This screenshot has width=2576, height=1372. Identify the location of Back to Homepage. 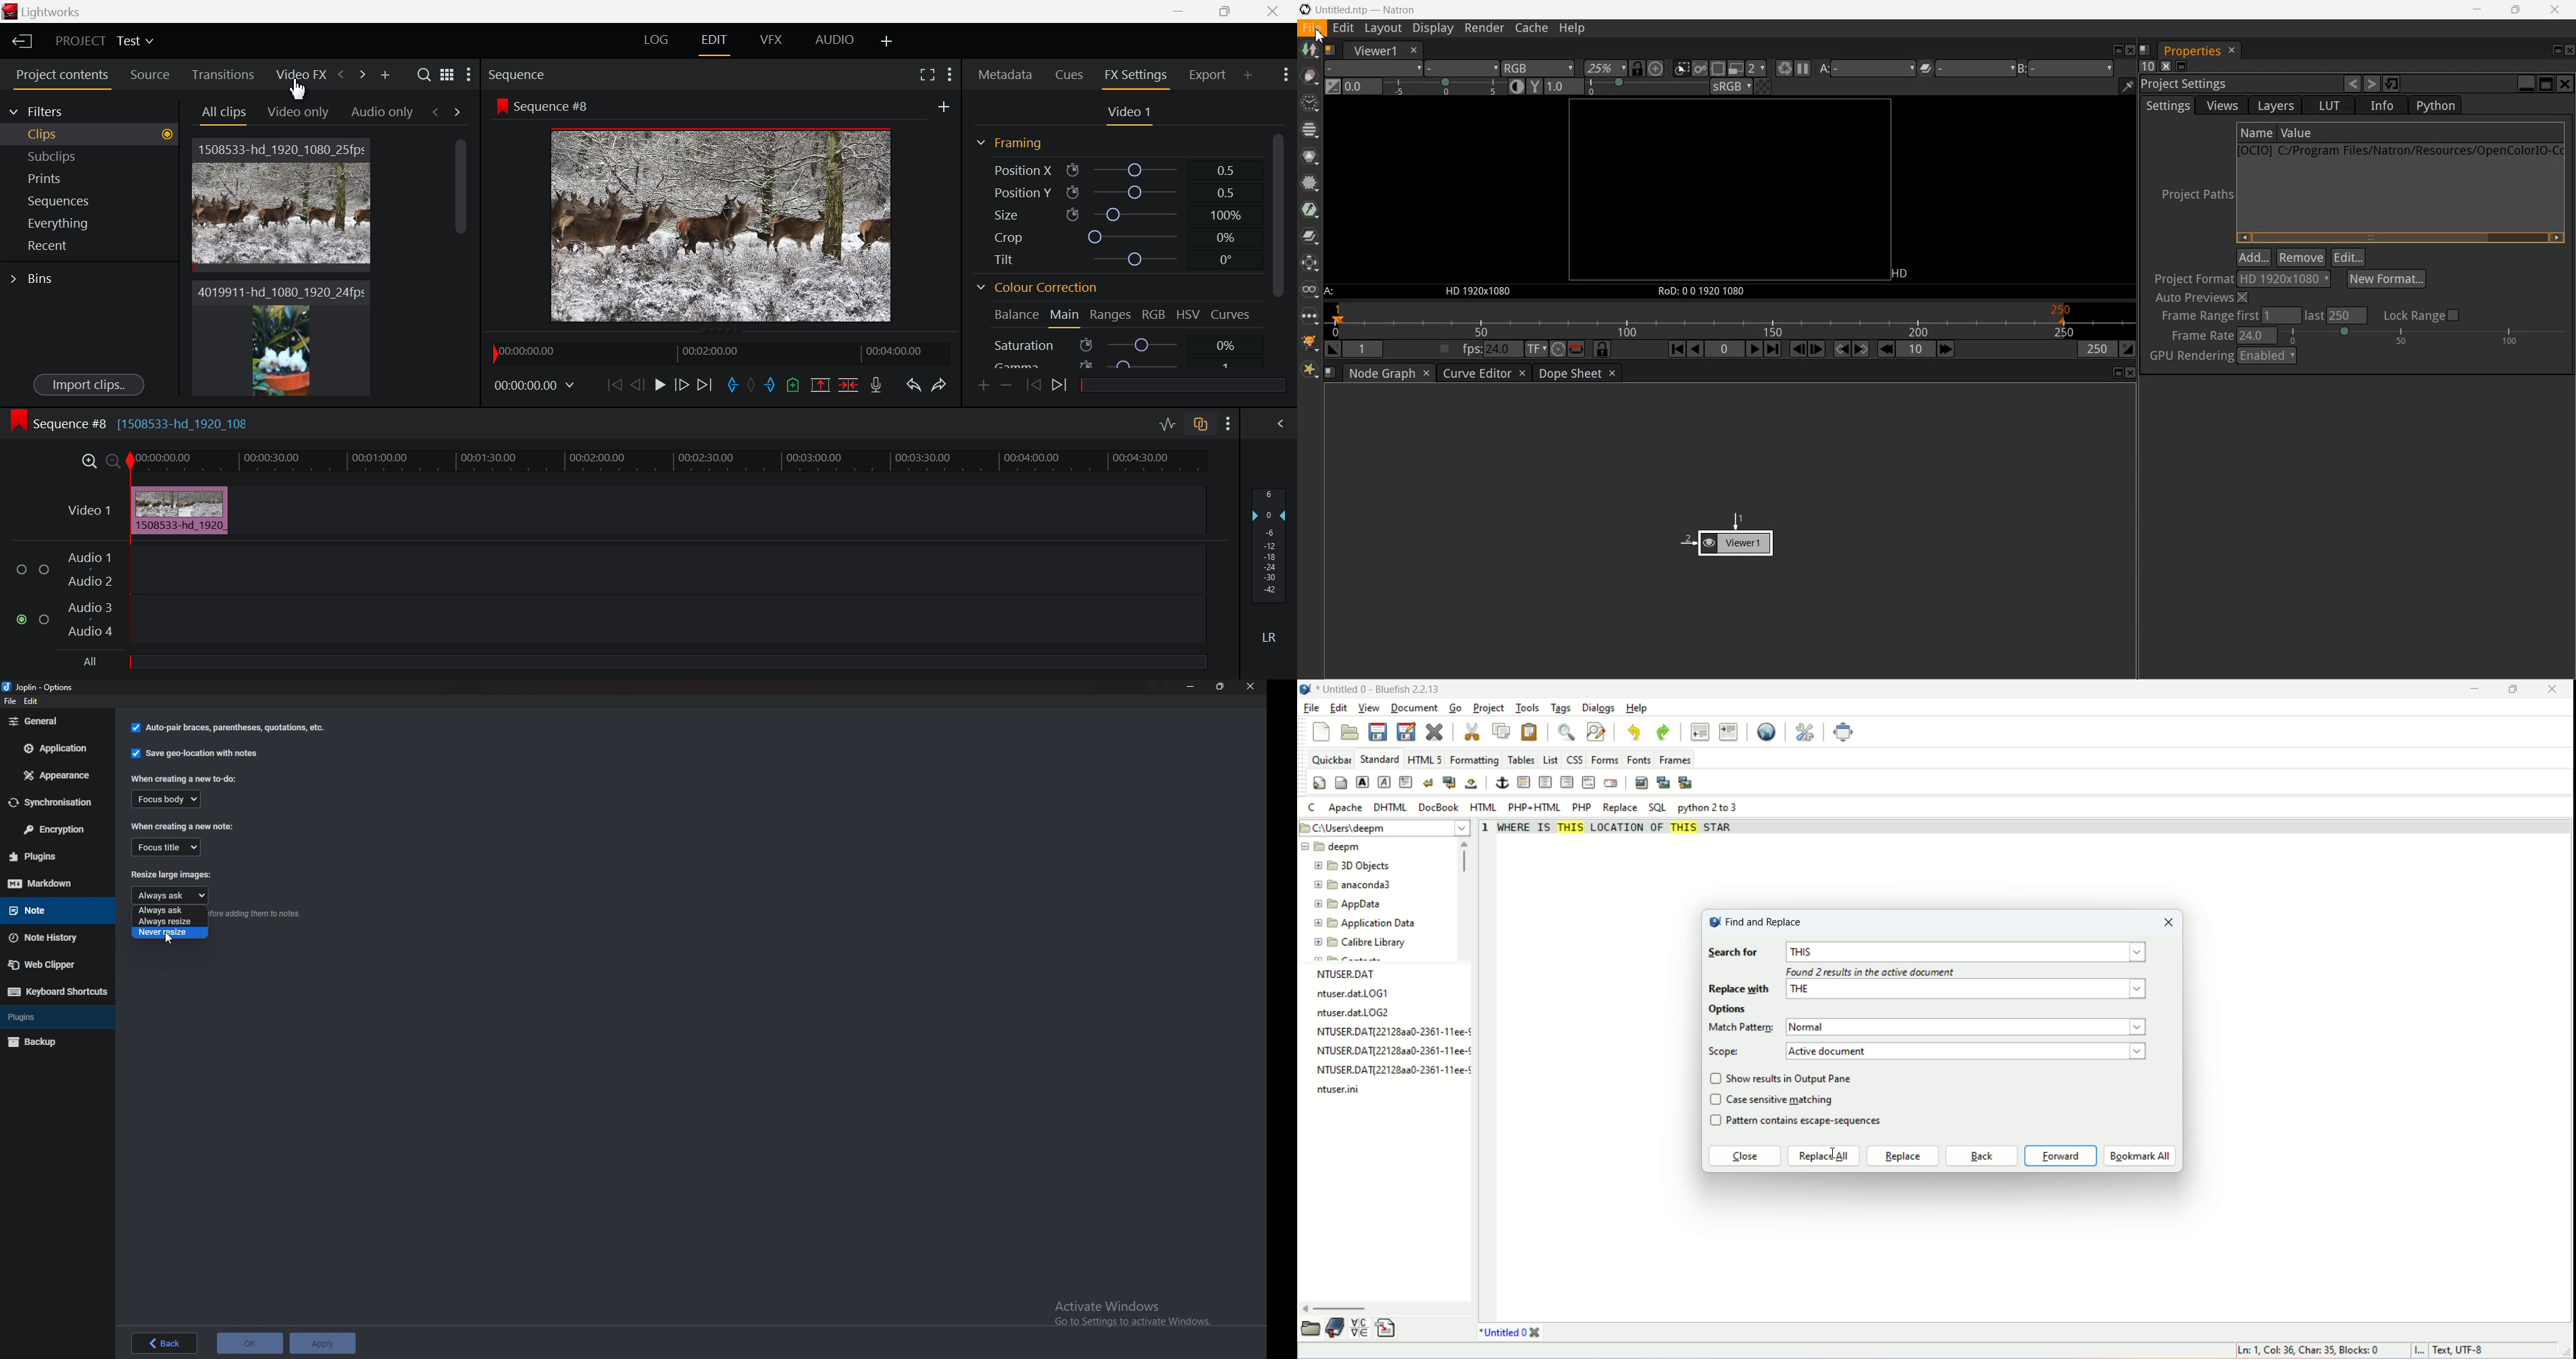
(19, 43).